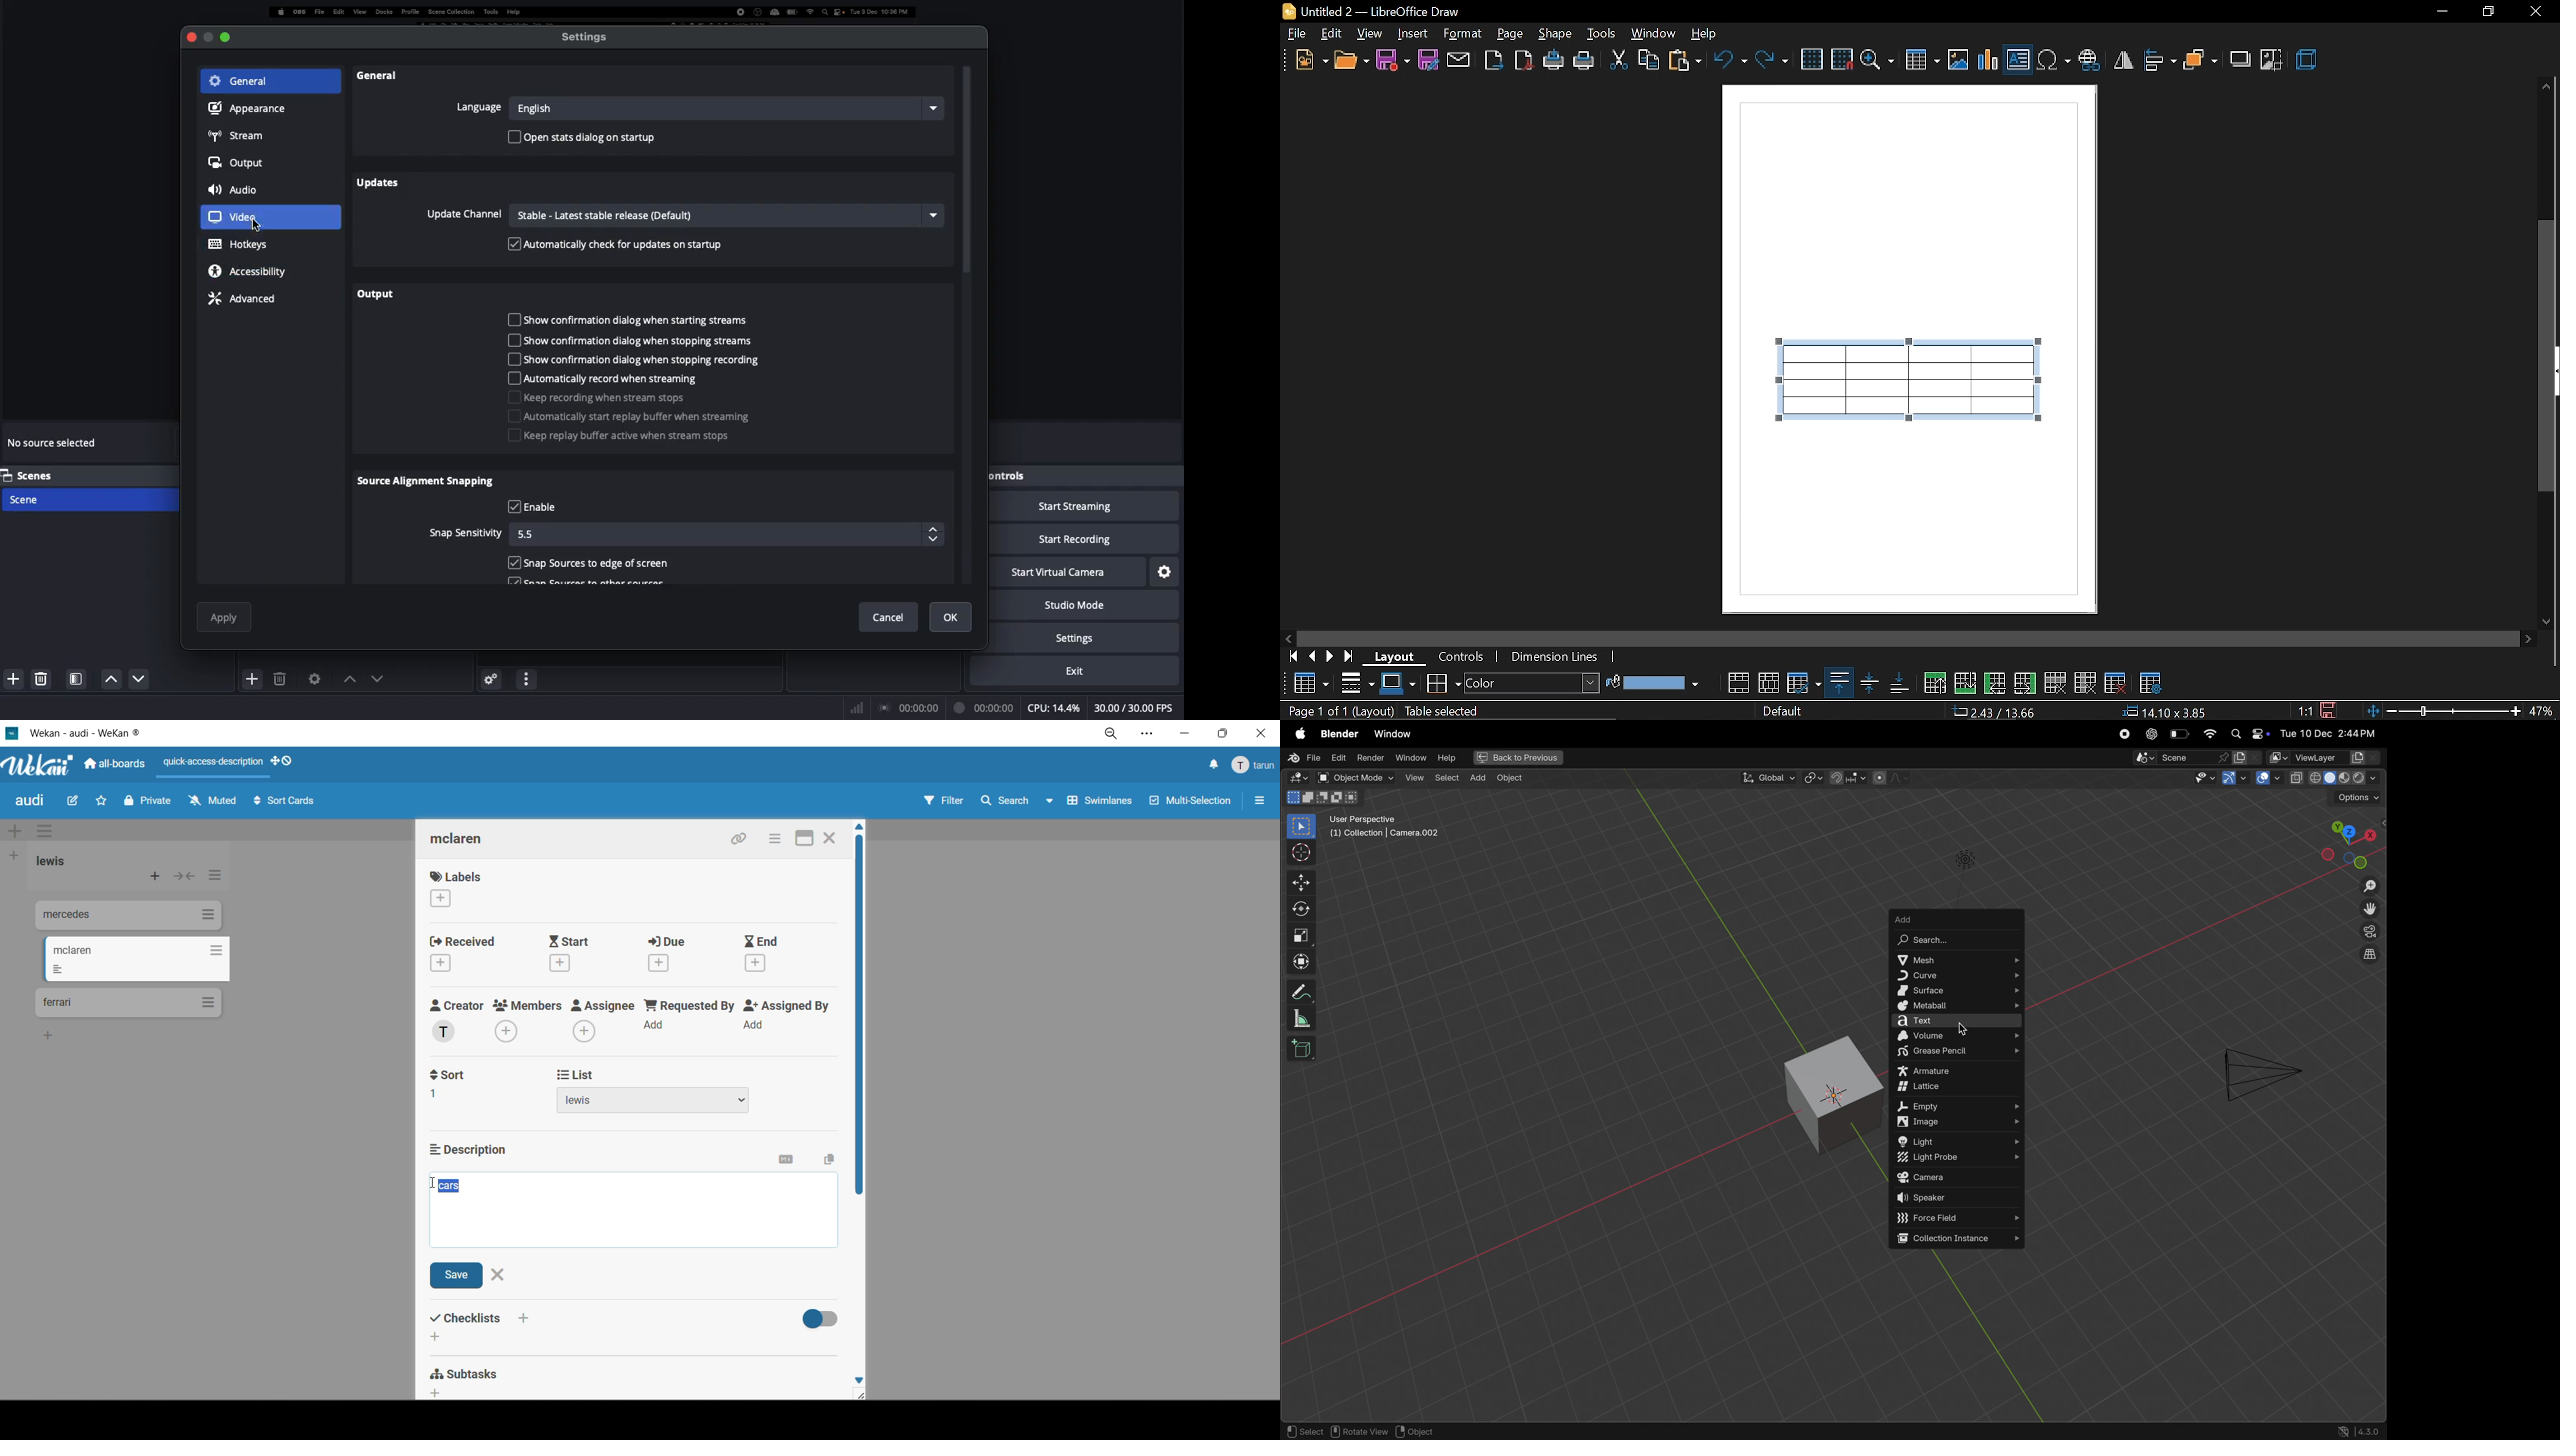 The height and width of the screenshot is (1456, 2576). I want to click on Add, so click(11, 677).